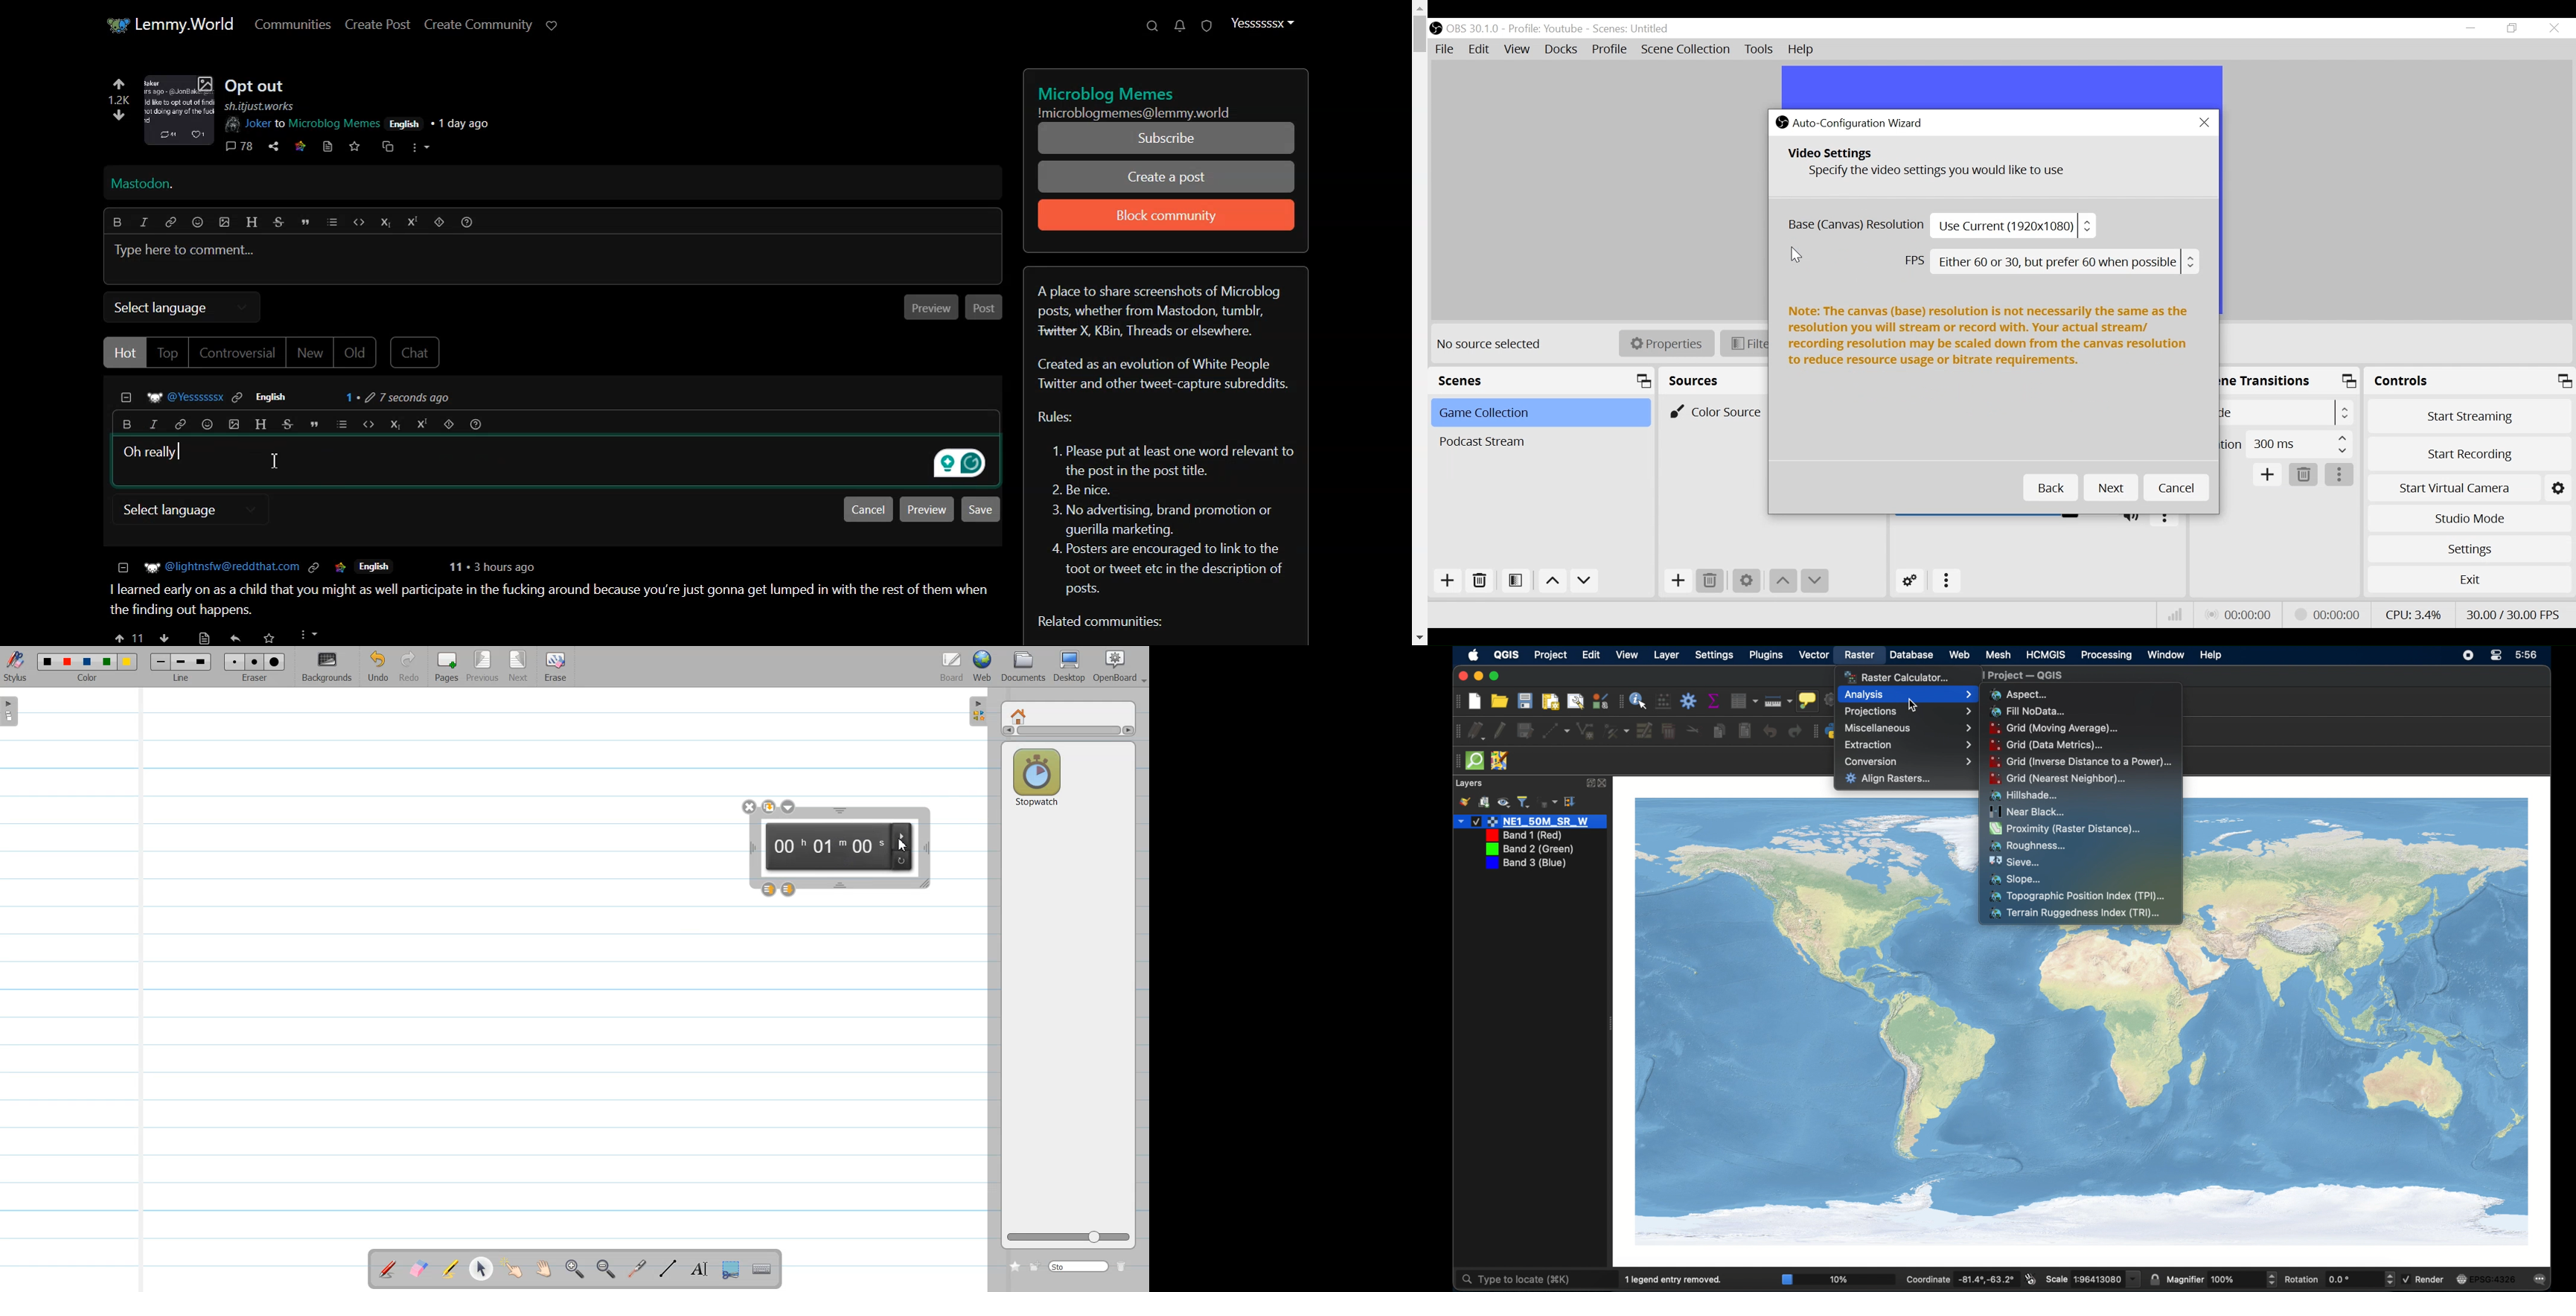  What do you see at coordinates (120, 99) in the screenshot?
I see `1.2k` at bounding box center [120, 99].